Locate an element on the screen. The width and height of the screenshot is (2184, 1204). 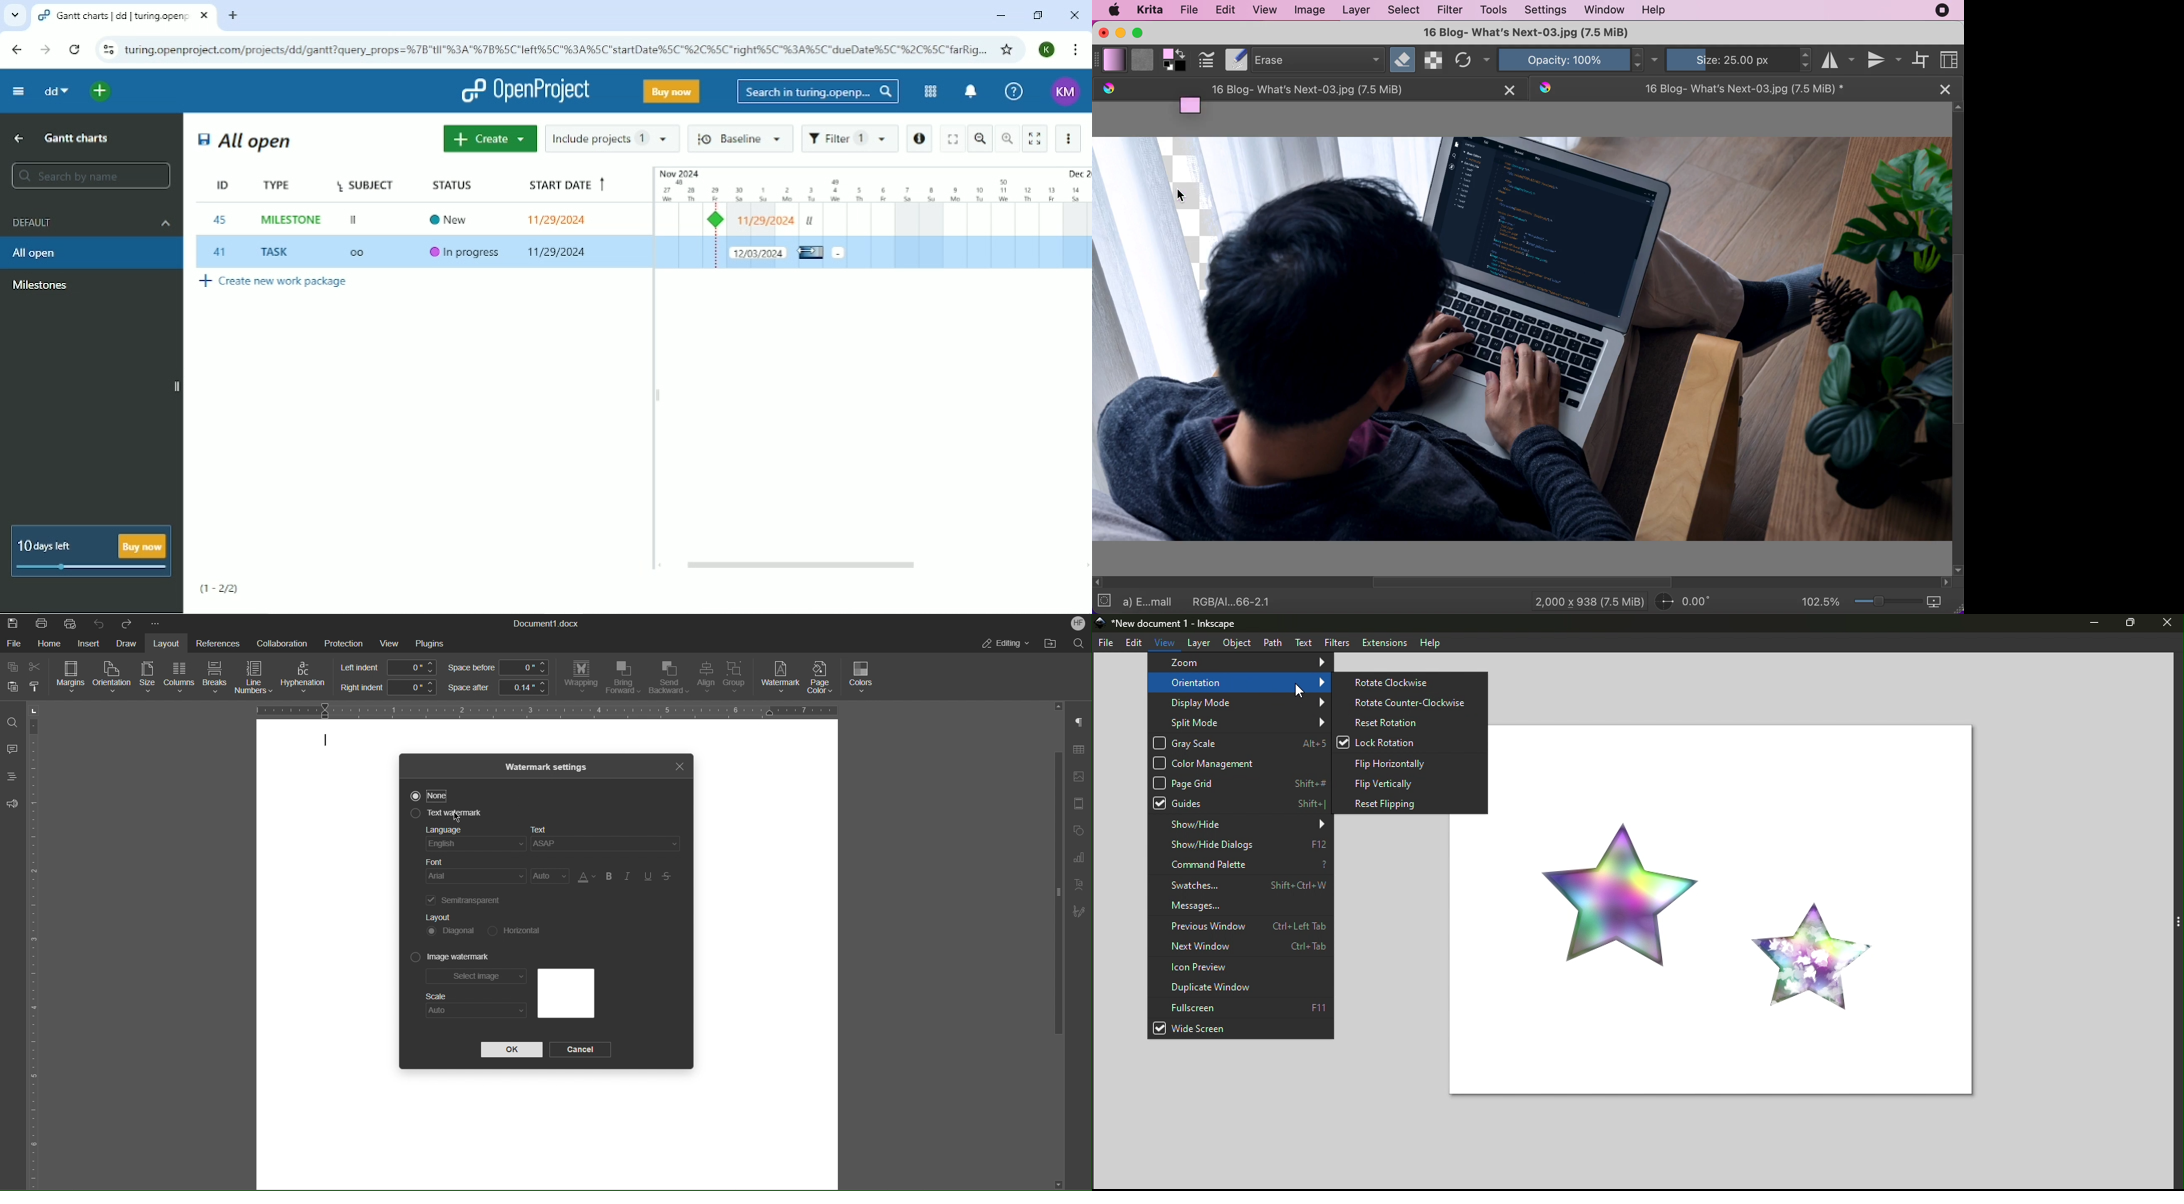
Space before is located at coordinates (498, 668).